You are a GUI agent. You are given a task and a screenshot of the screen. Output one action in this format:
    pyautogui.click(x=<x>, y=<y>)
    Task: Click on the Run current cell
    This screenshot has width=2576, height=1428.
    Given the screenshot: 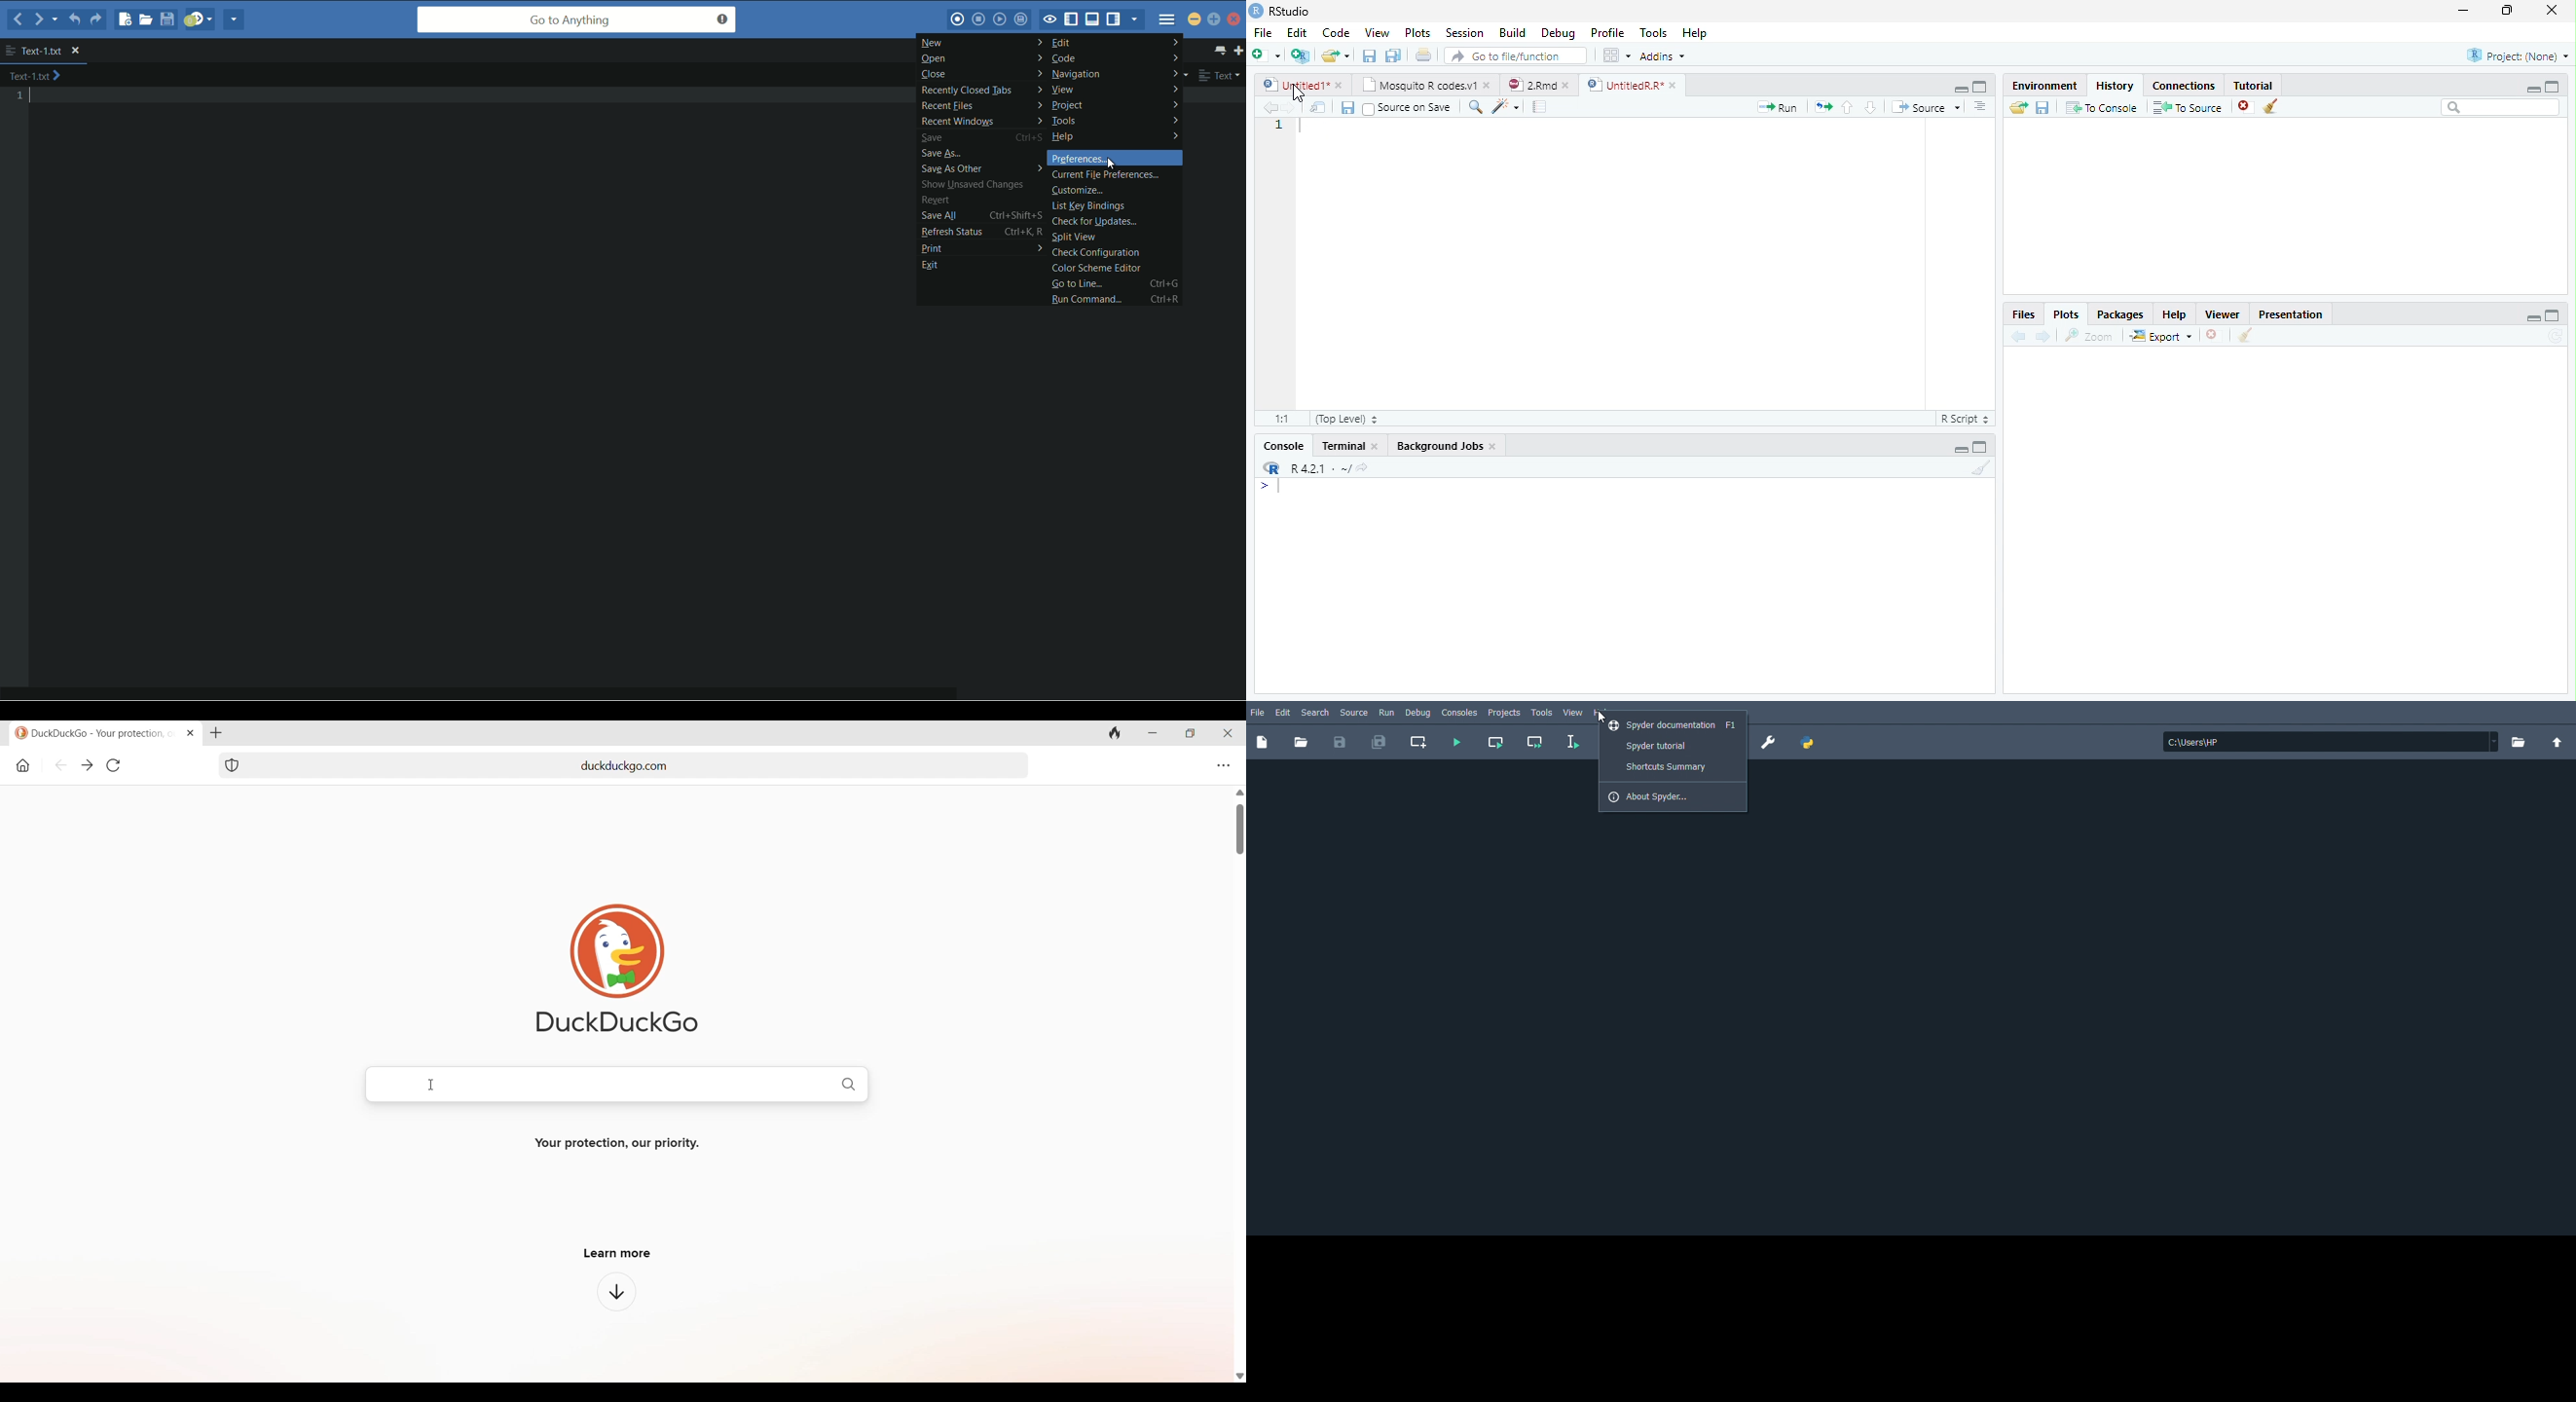 What is the action you would take?
    pyautogui.click(x=1495, y=743)
    